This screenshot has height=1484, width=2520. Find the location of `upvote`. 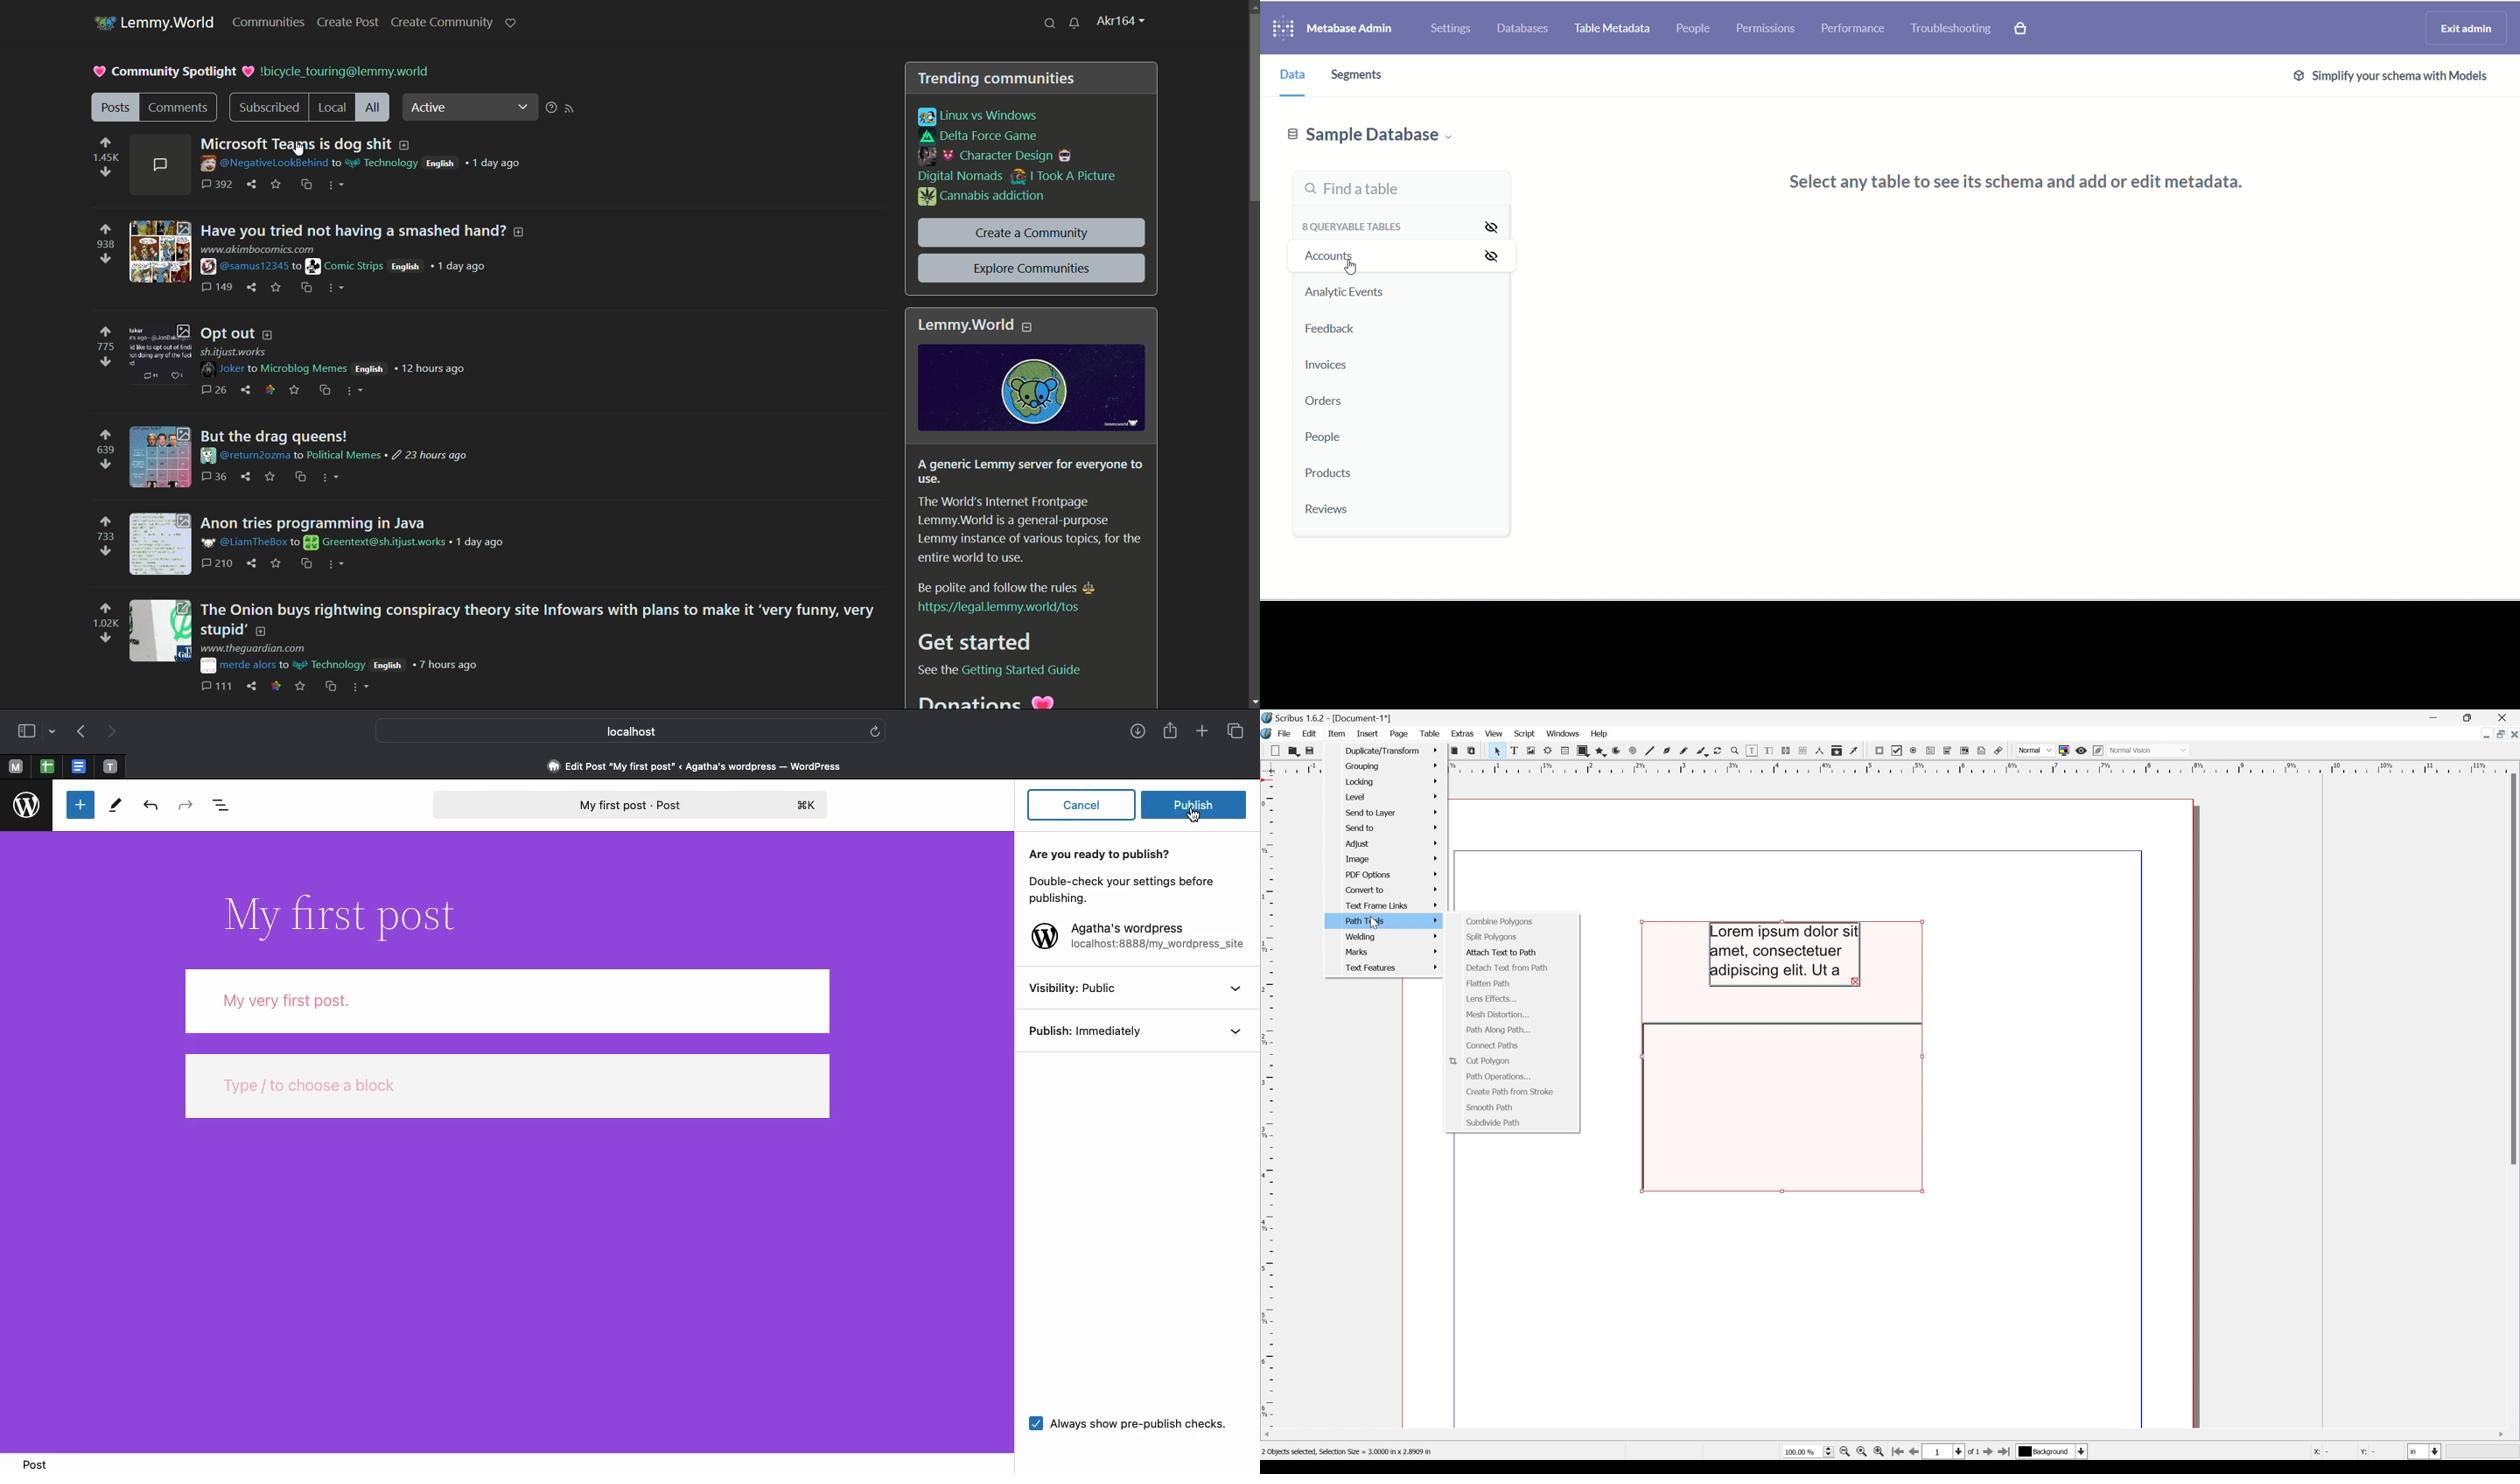

upvote is located at coordinates (105, 143).